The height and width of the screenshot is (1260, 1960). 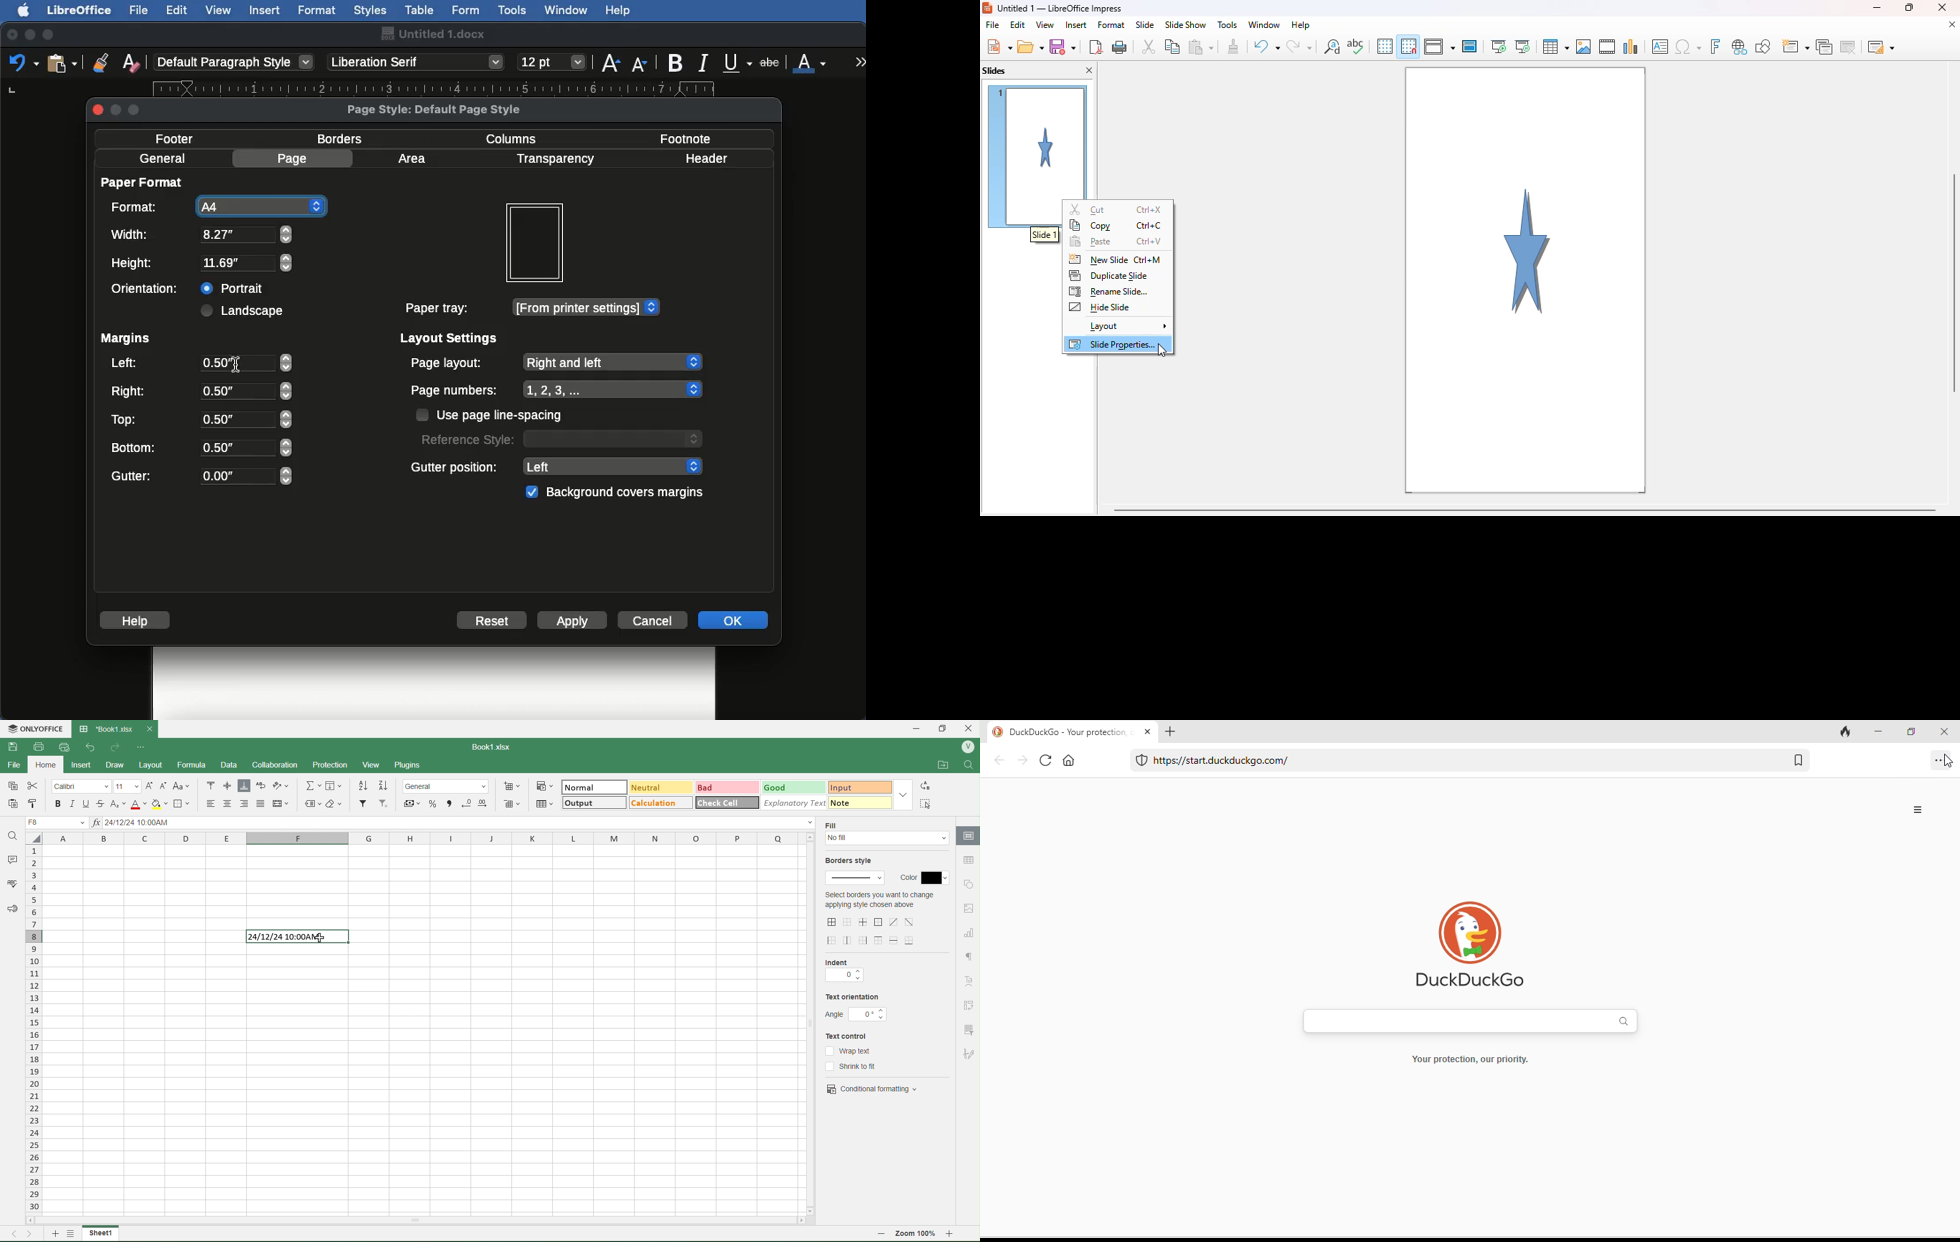 What do you see at coordinates (184, 804) in the screenshot?
I see `Borders` at bounding box center [184, 804].